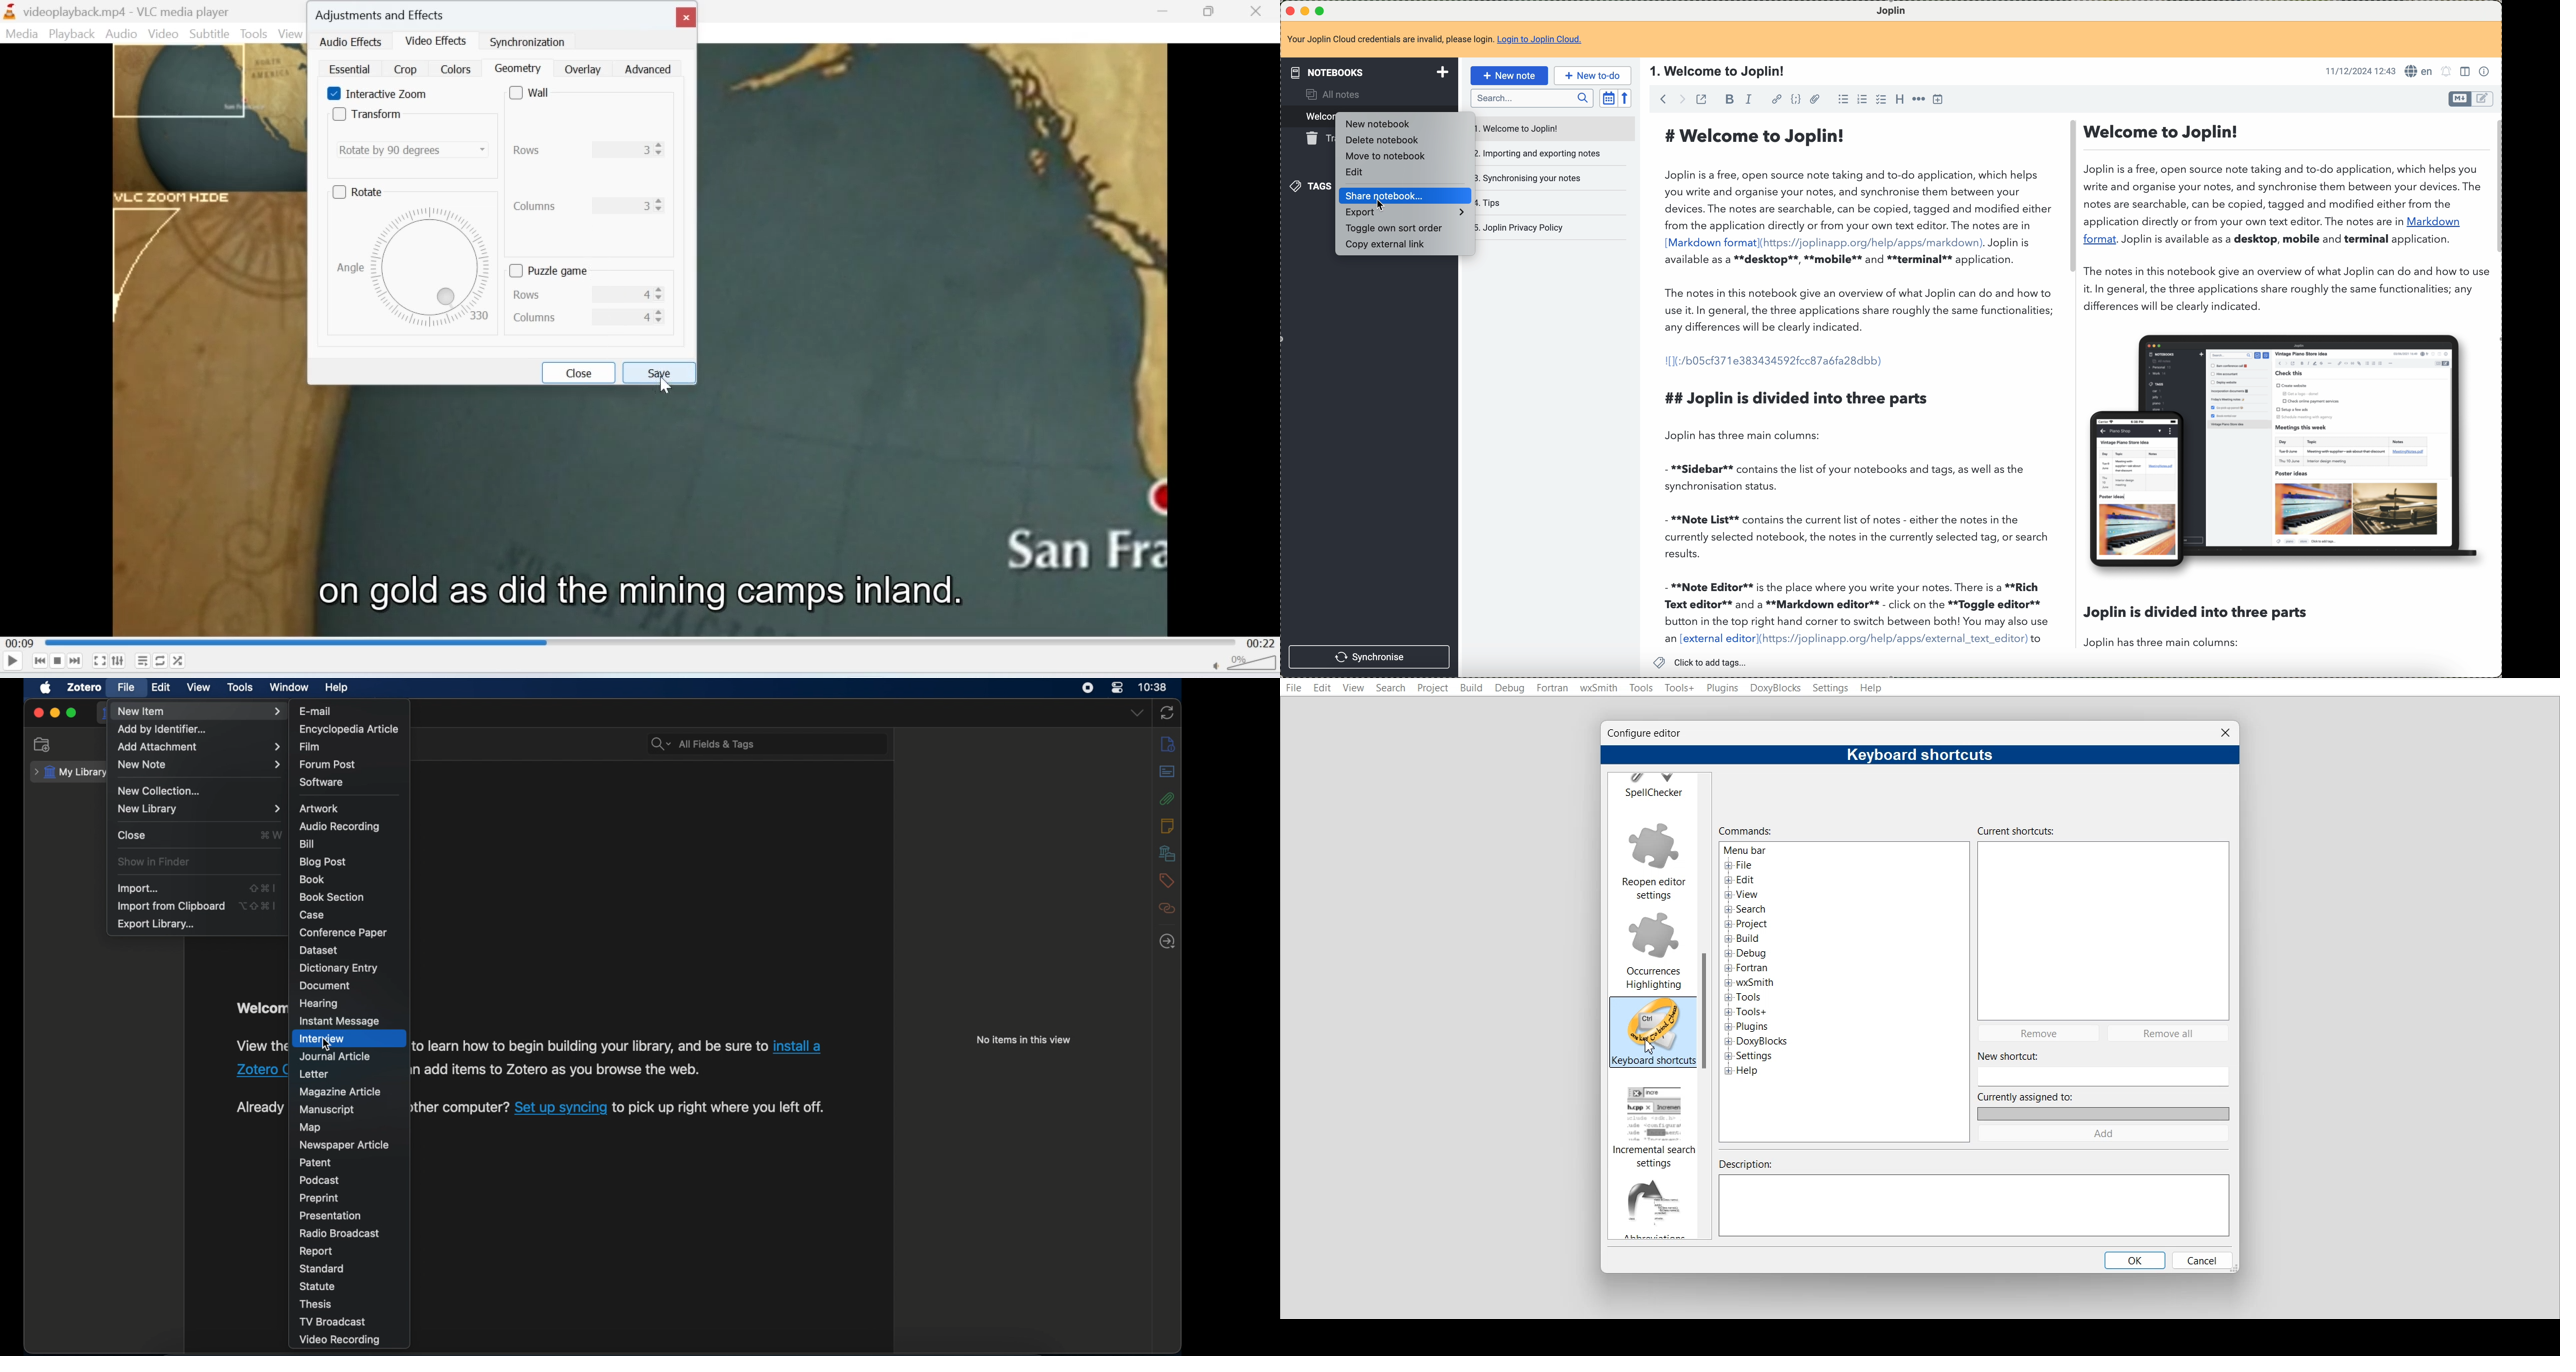 The width and height of the screenshot is (2576, 1372). I want to click on patent, so click(316, 1163).